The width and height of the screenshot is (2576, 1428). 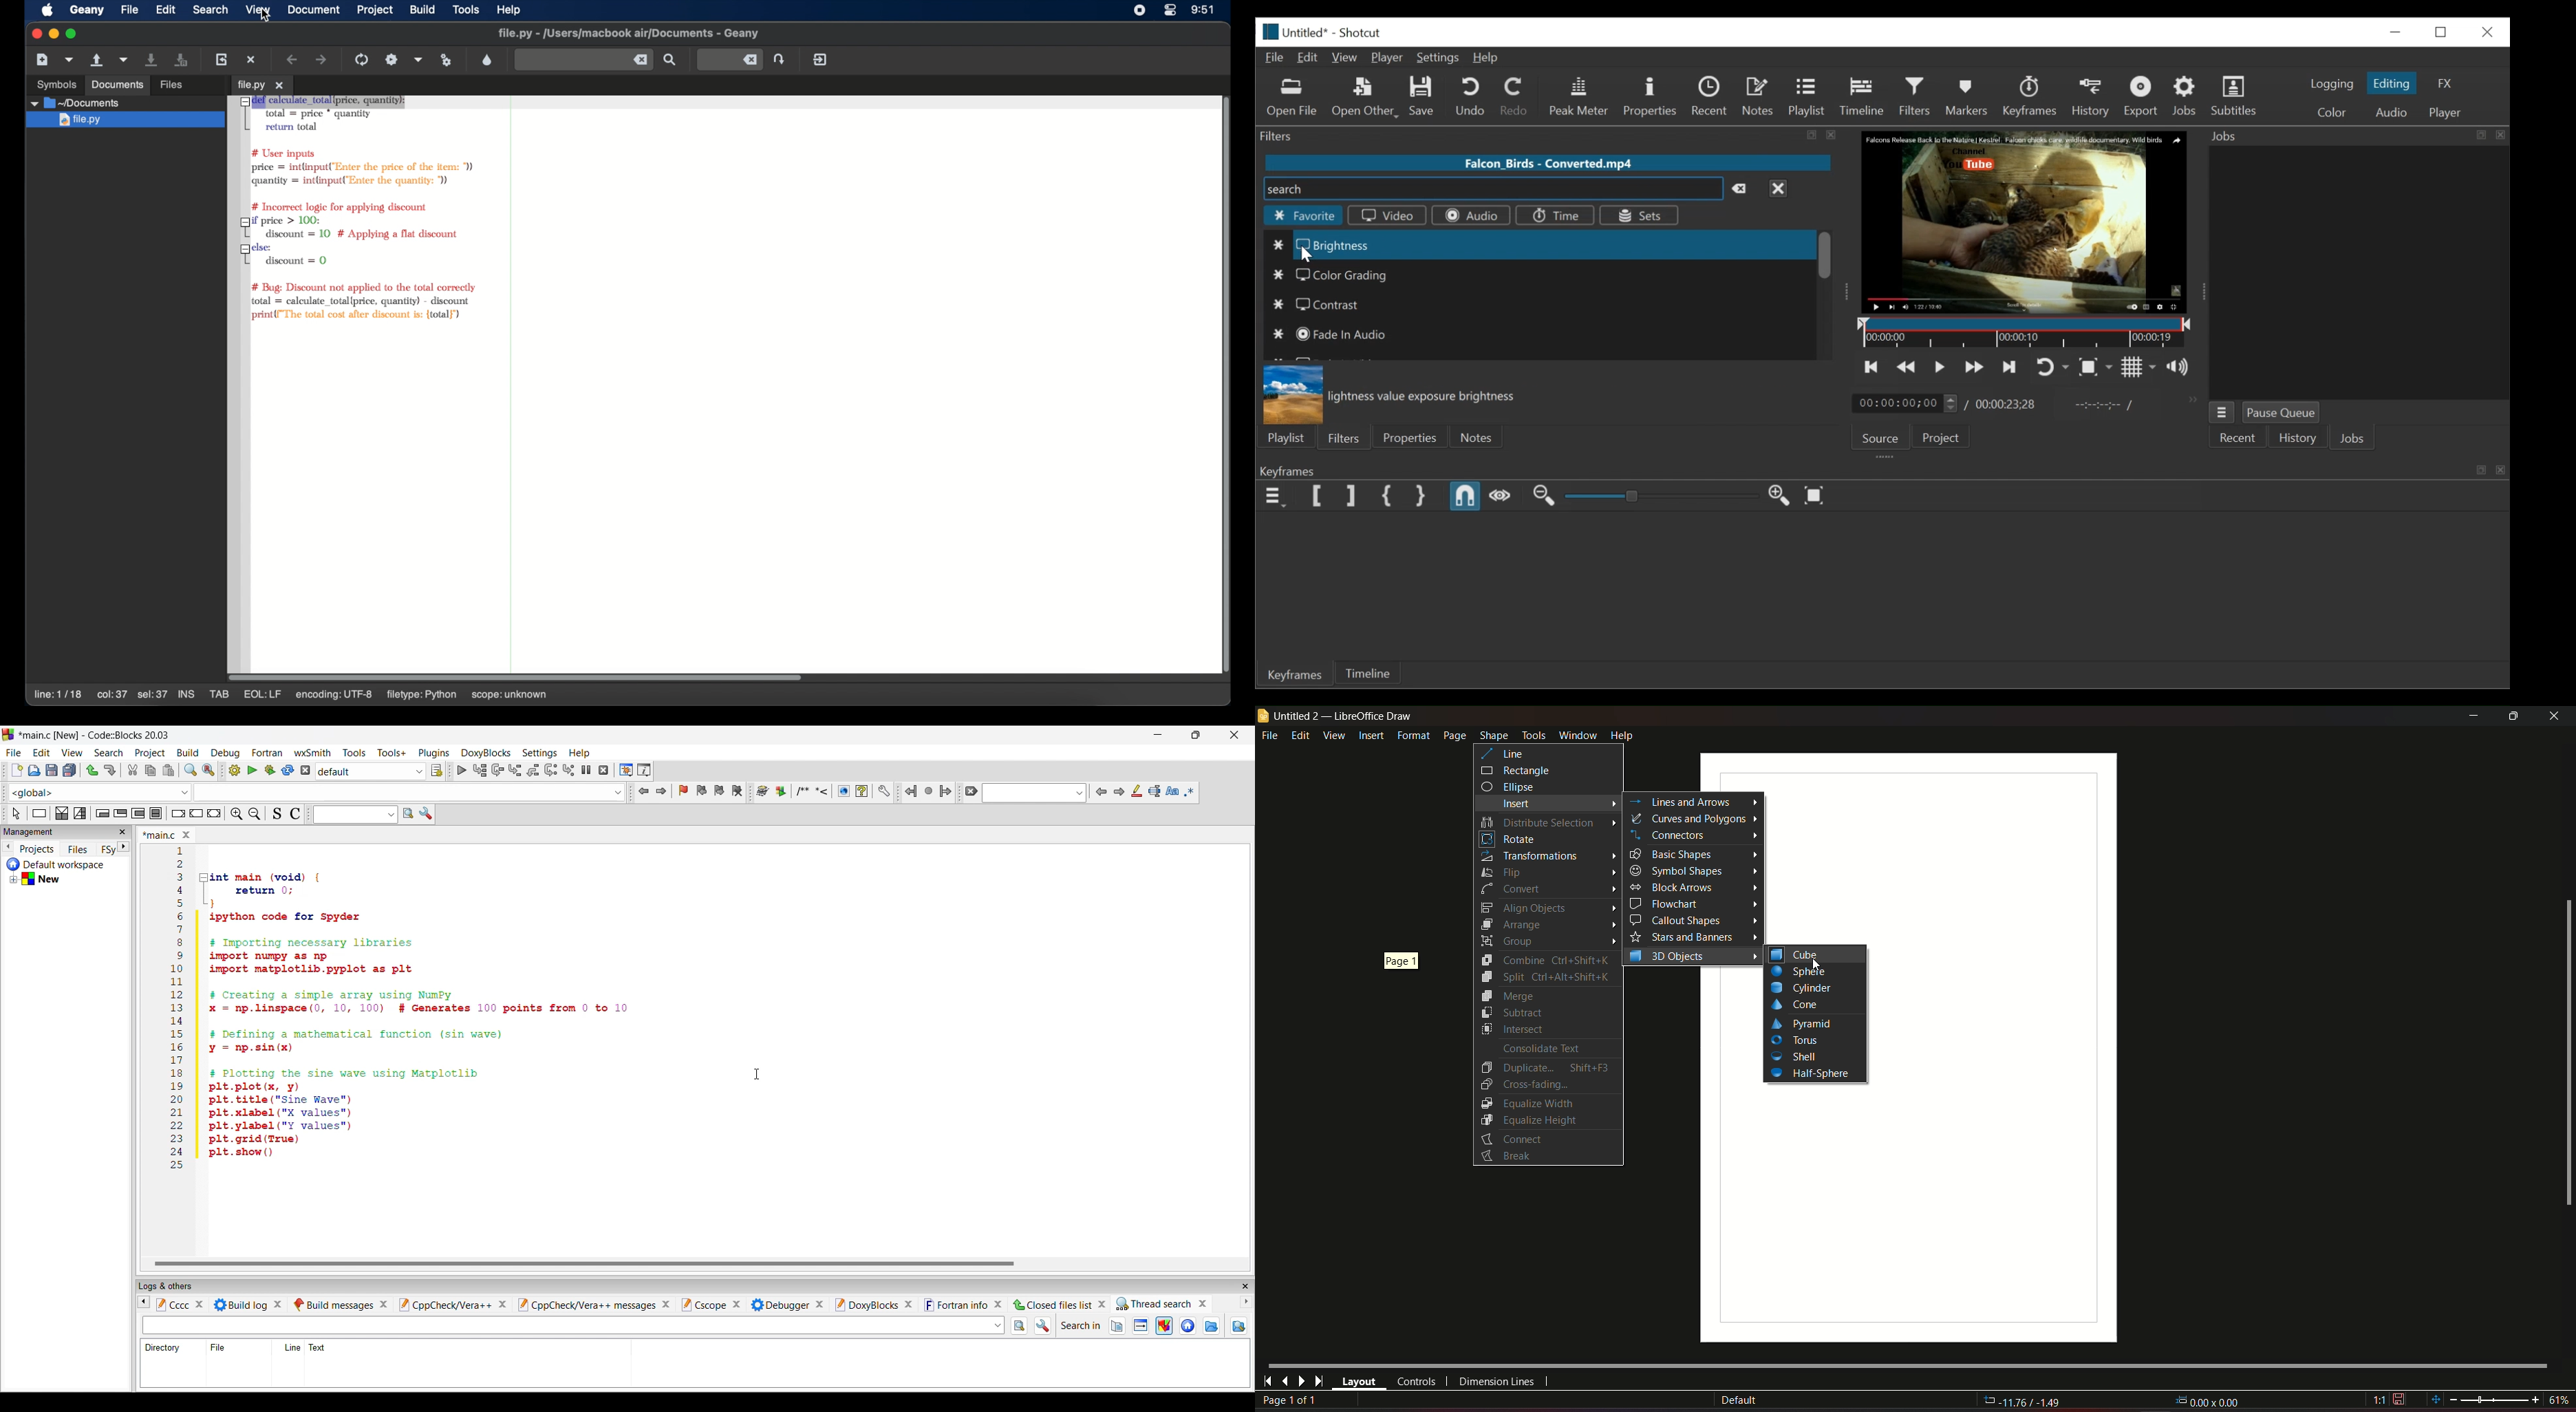 What do you see at coordinates (353, 812) in the screenshot?
I see `search text` at bounding box center [353, 812].